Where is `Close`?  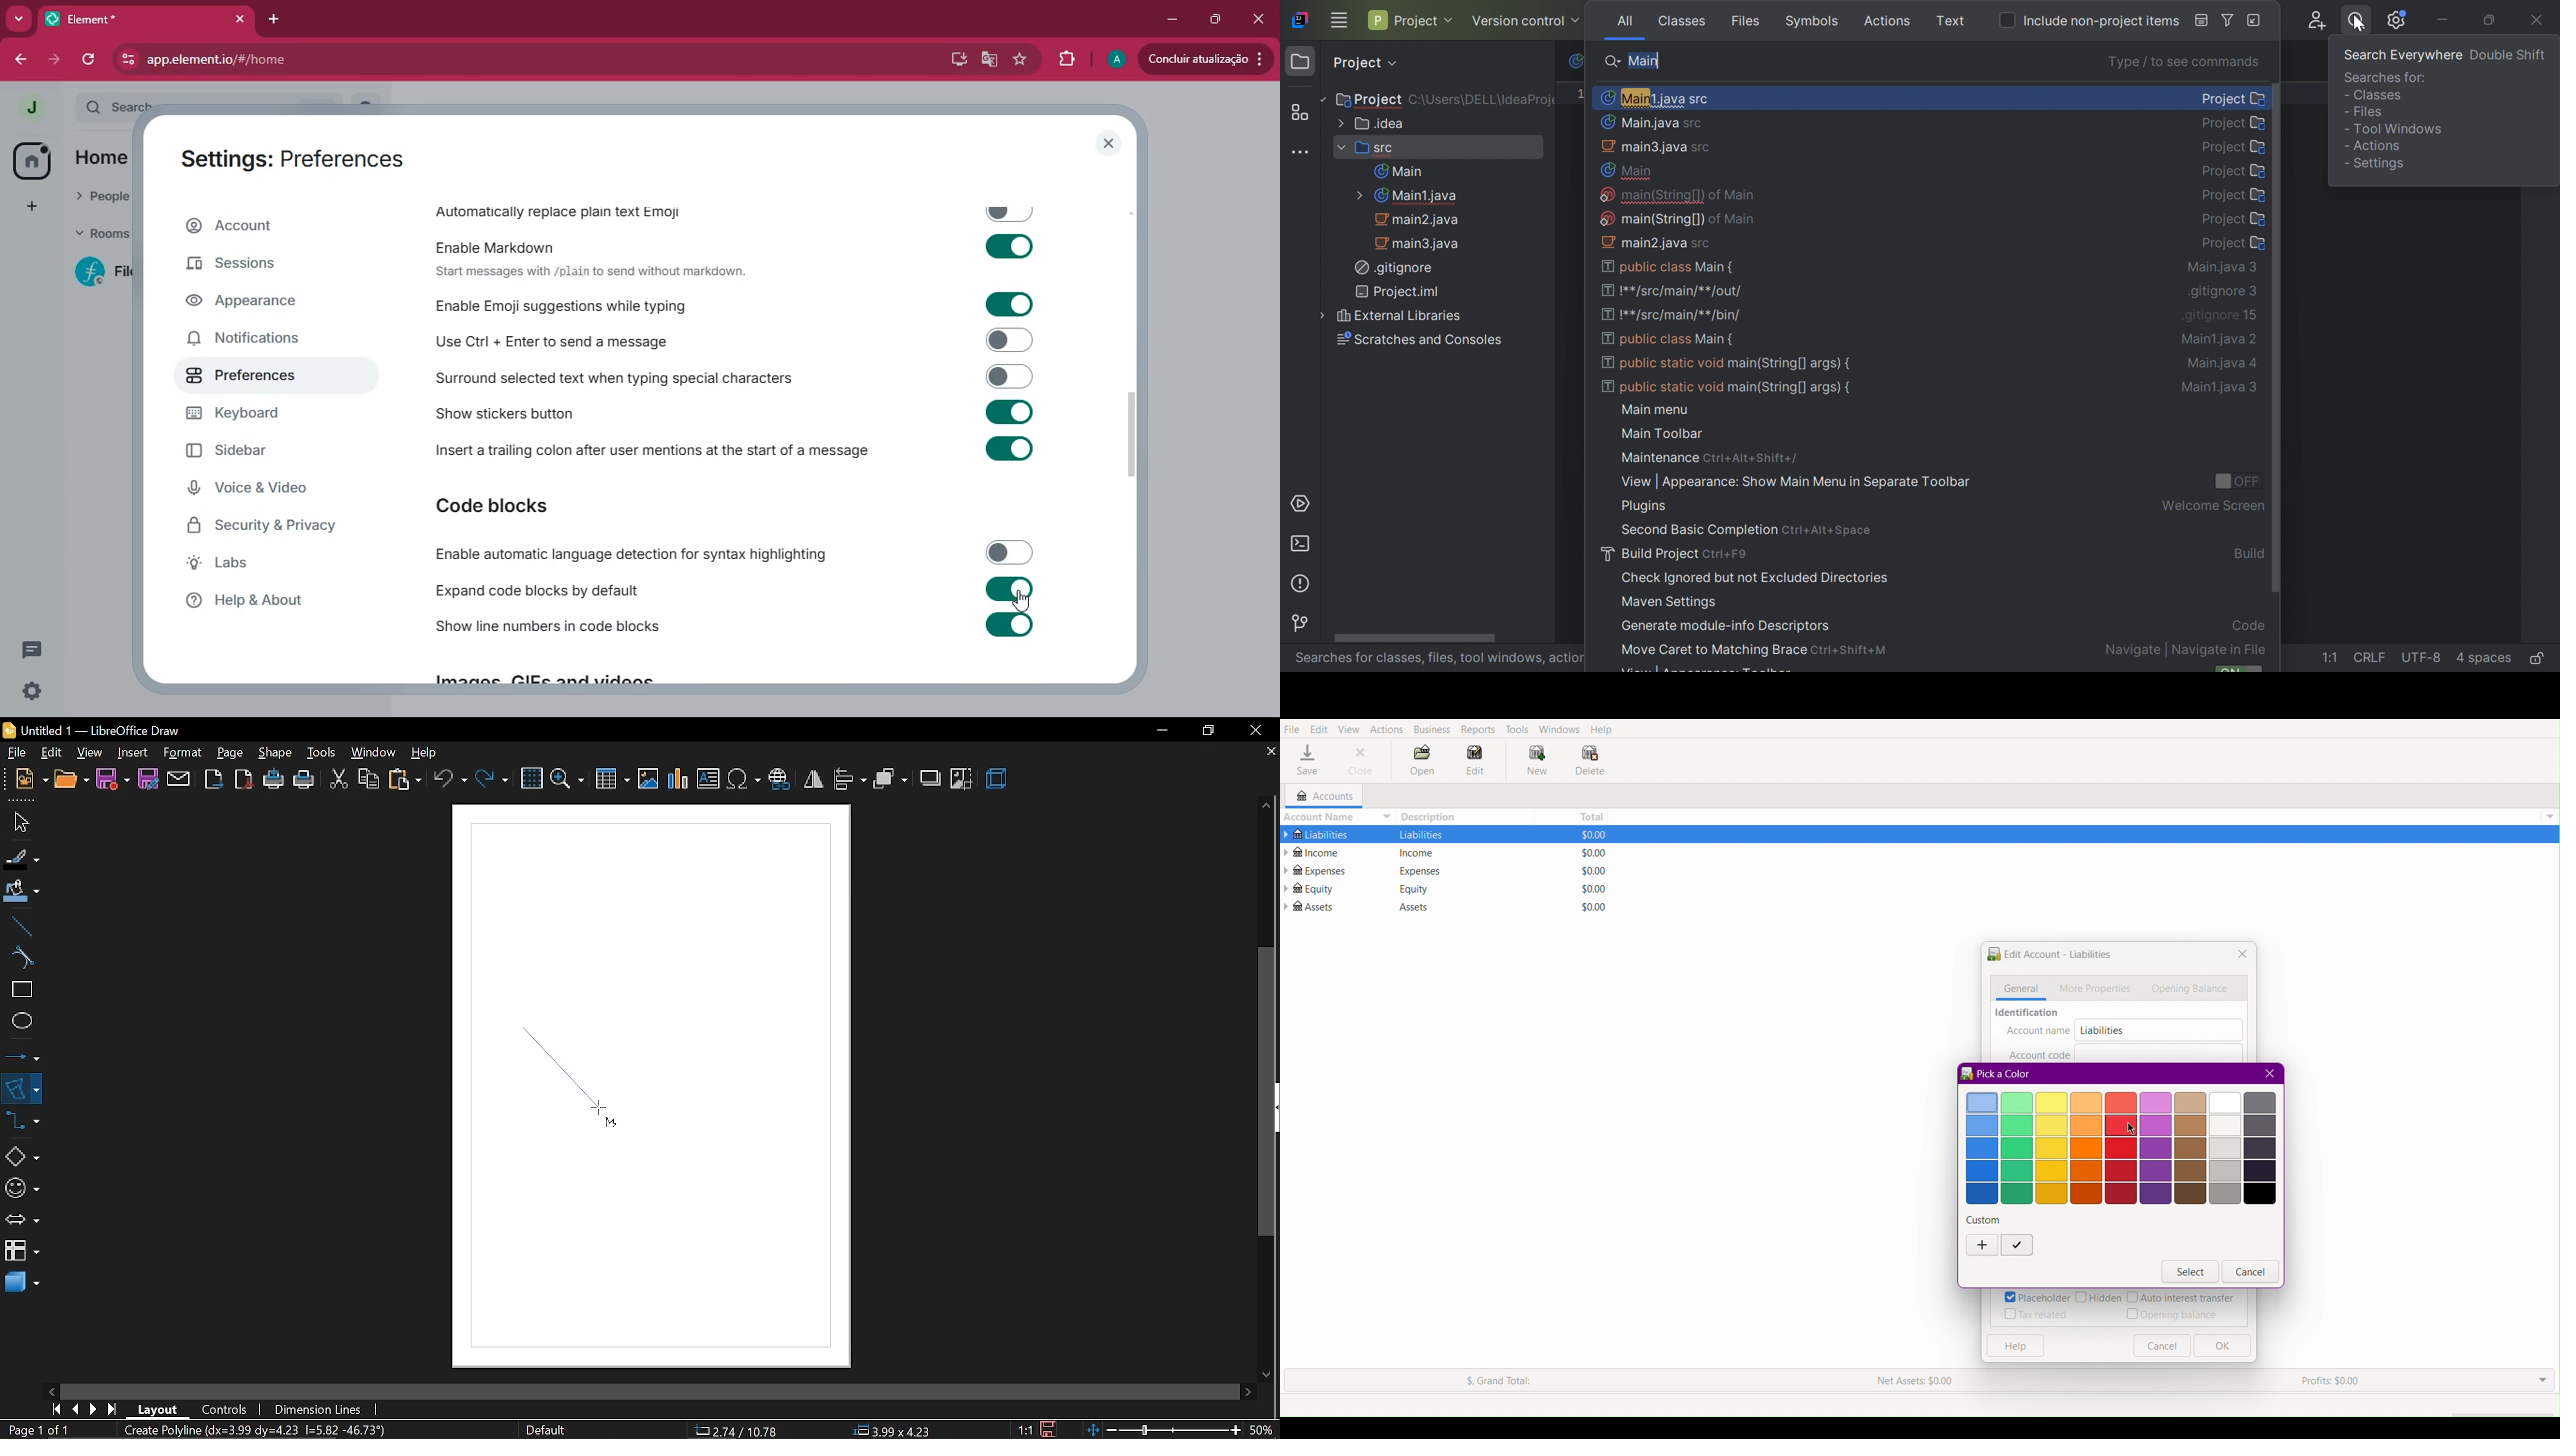 Close is located at coordinates (2541, 20).